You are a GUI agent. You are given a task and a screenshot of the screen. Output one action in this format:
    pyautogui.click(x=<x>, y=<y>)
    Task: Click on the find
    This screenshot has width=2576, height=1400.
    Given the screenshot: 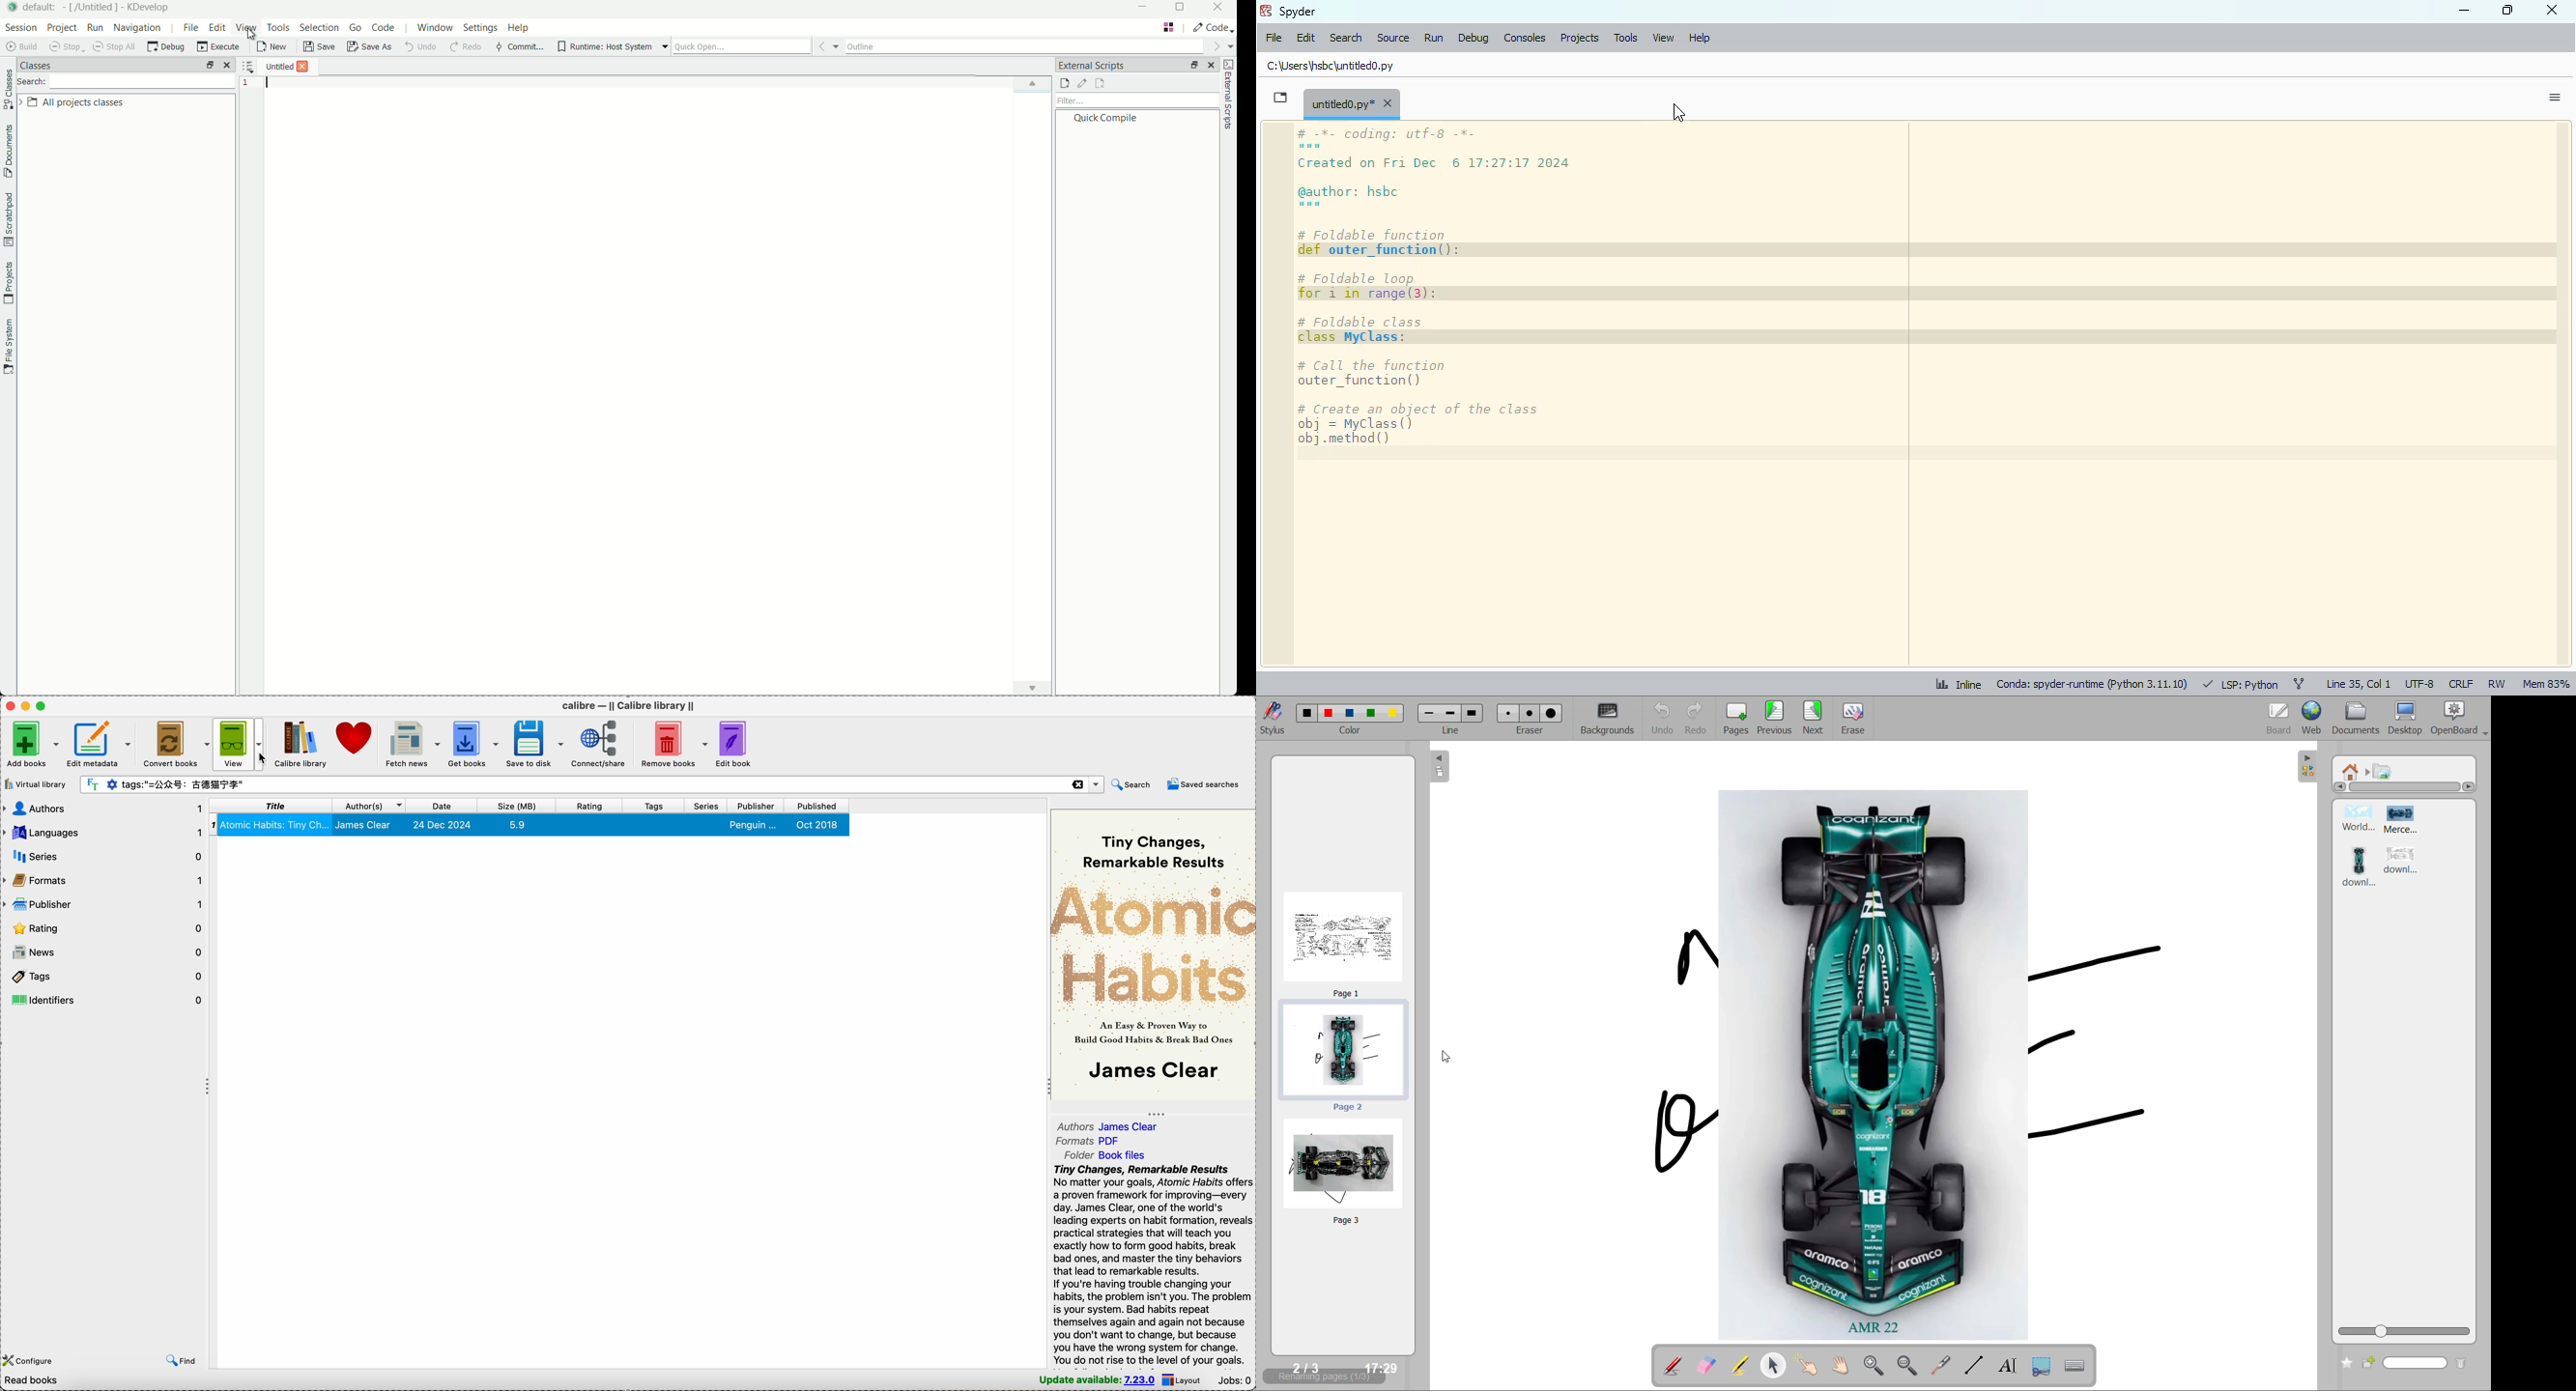 What is the action you would take?
    pyautogui.click(x=181, y=1361)
    